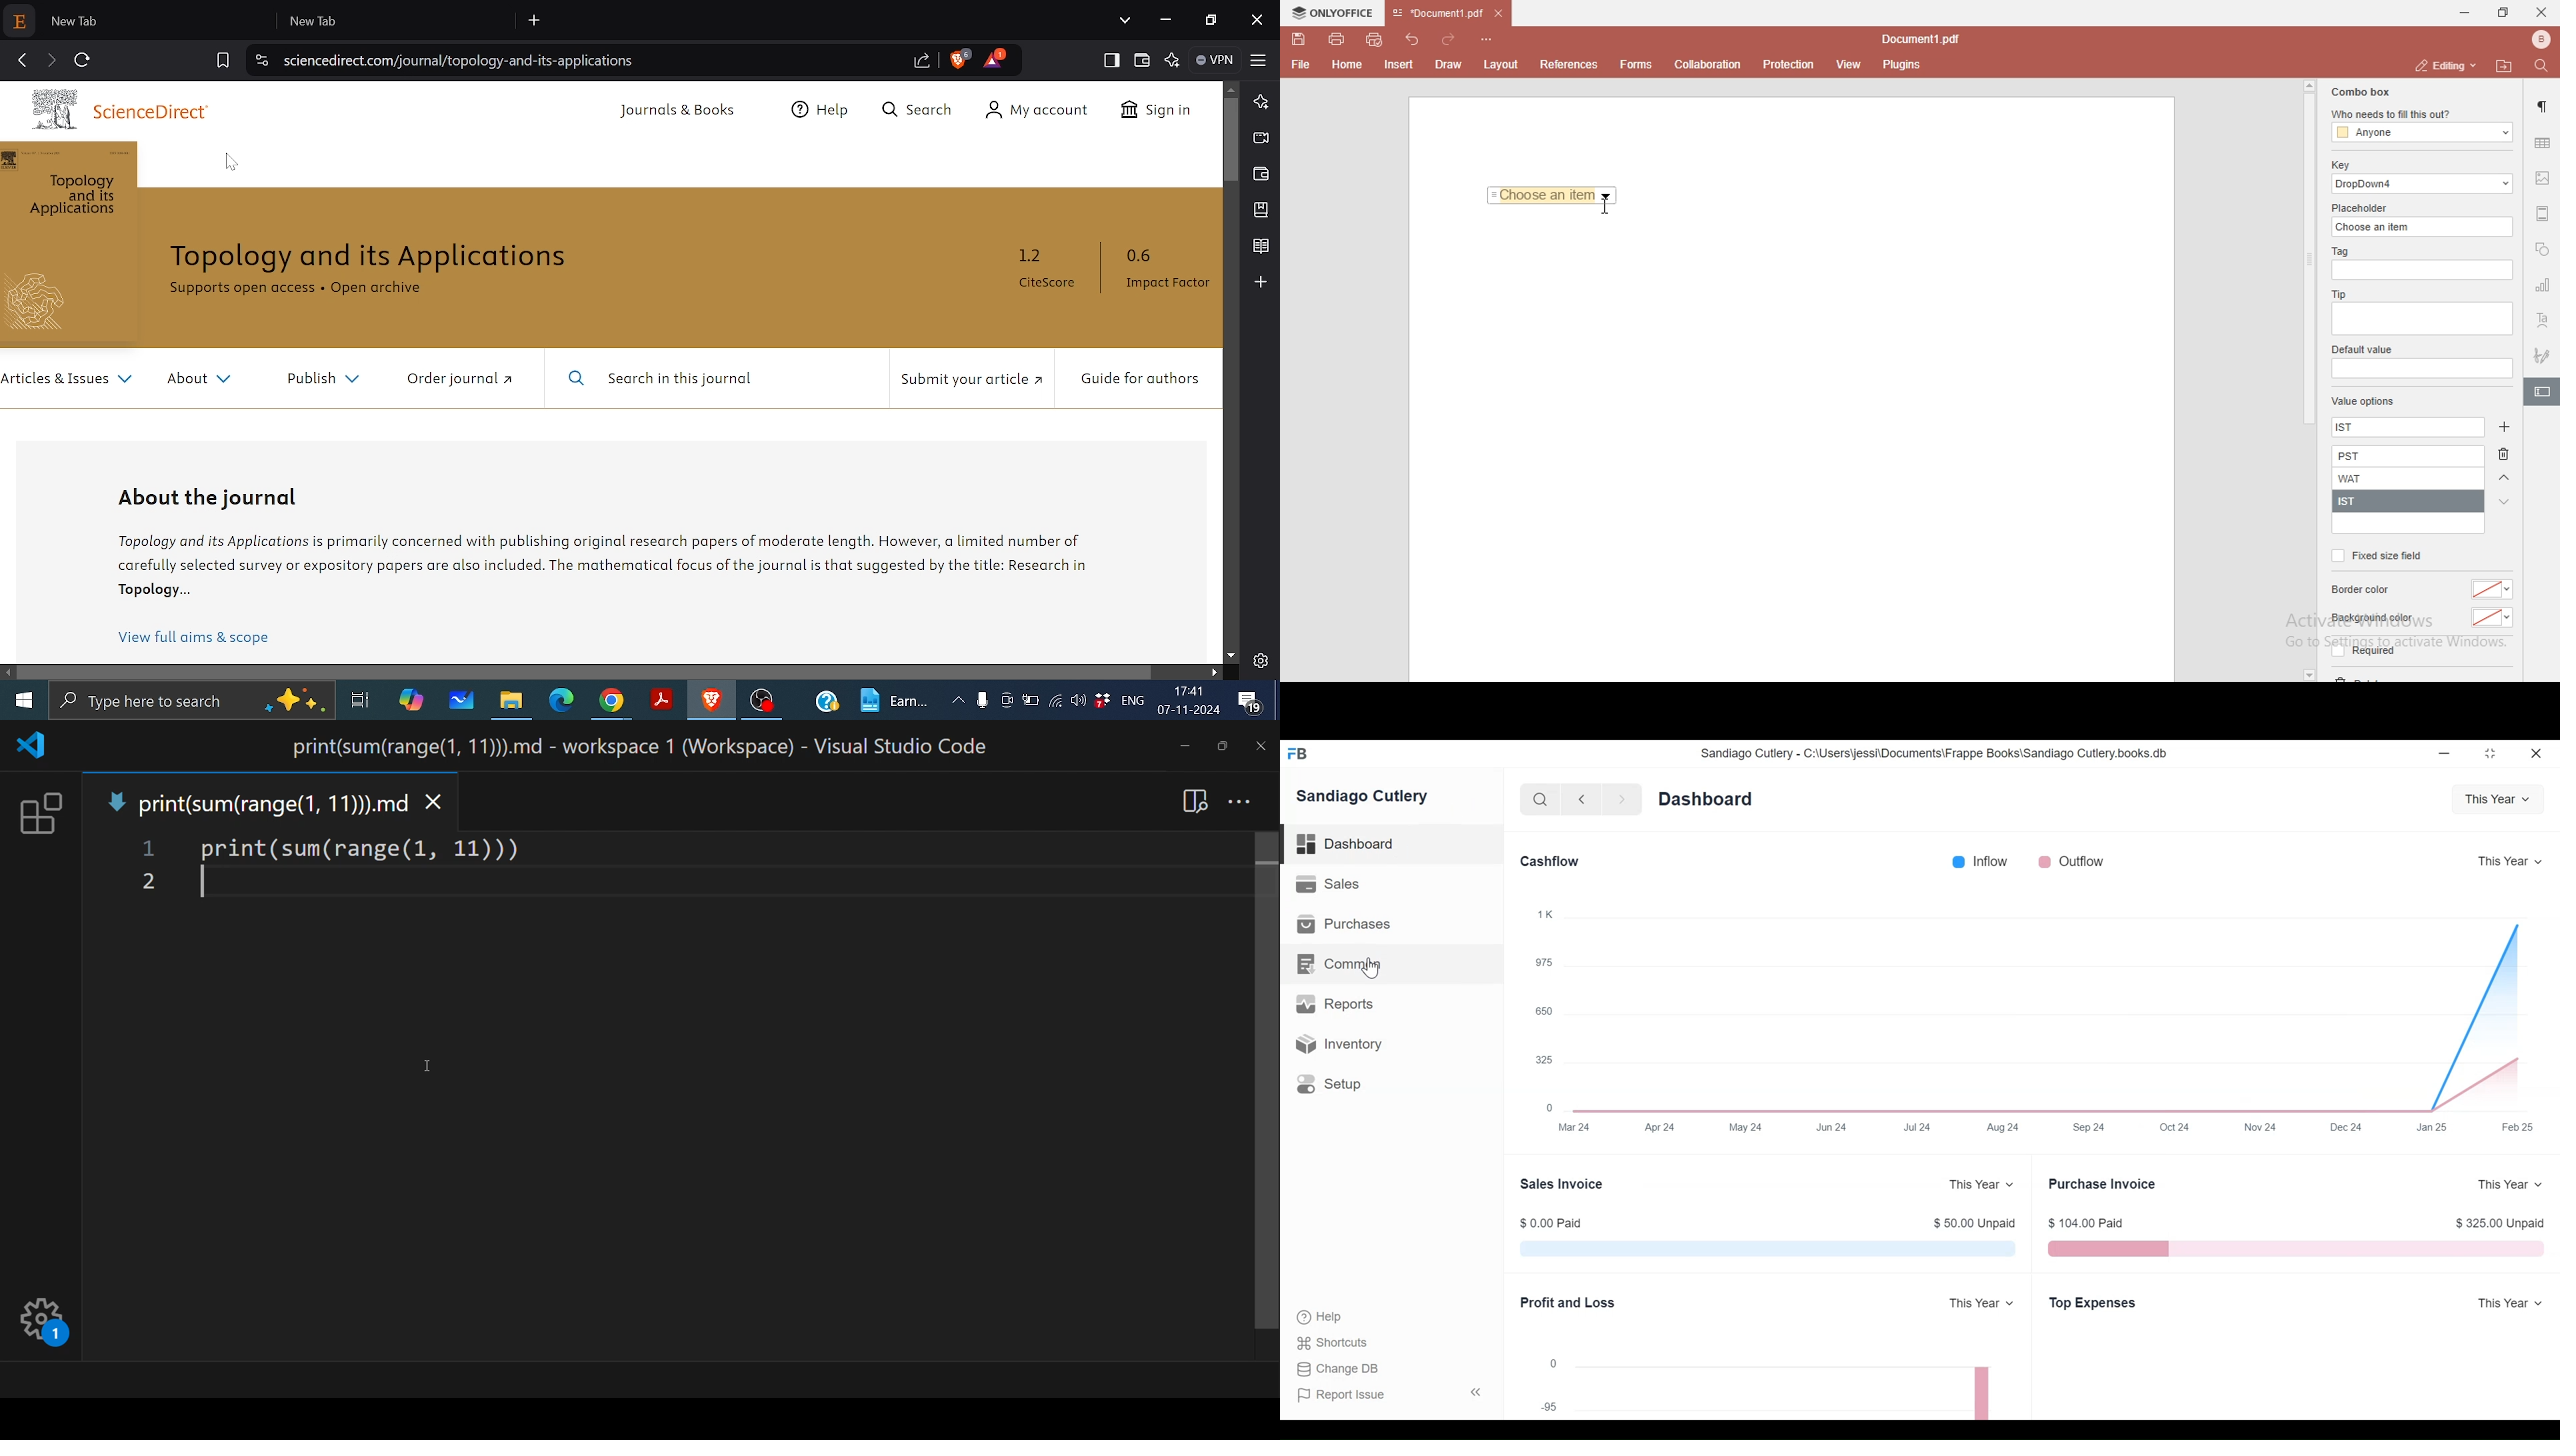 This screenshot has width=2576, height=1456. What do you see at coordinates (2493, 799) in the screenshot?
I see `This Year` at bounding box center [2493, 799].